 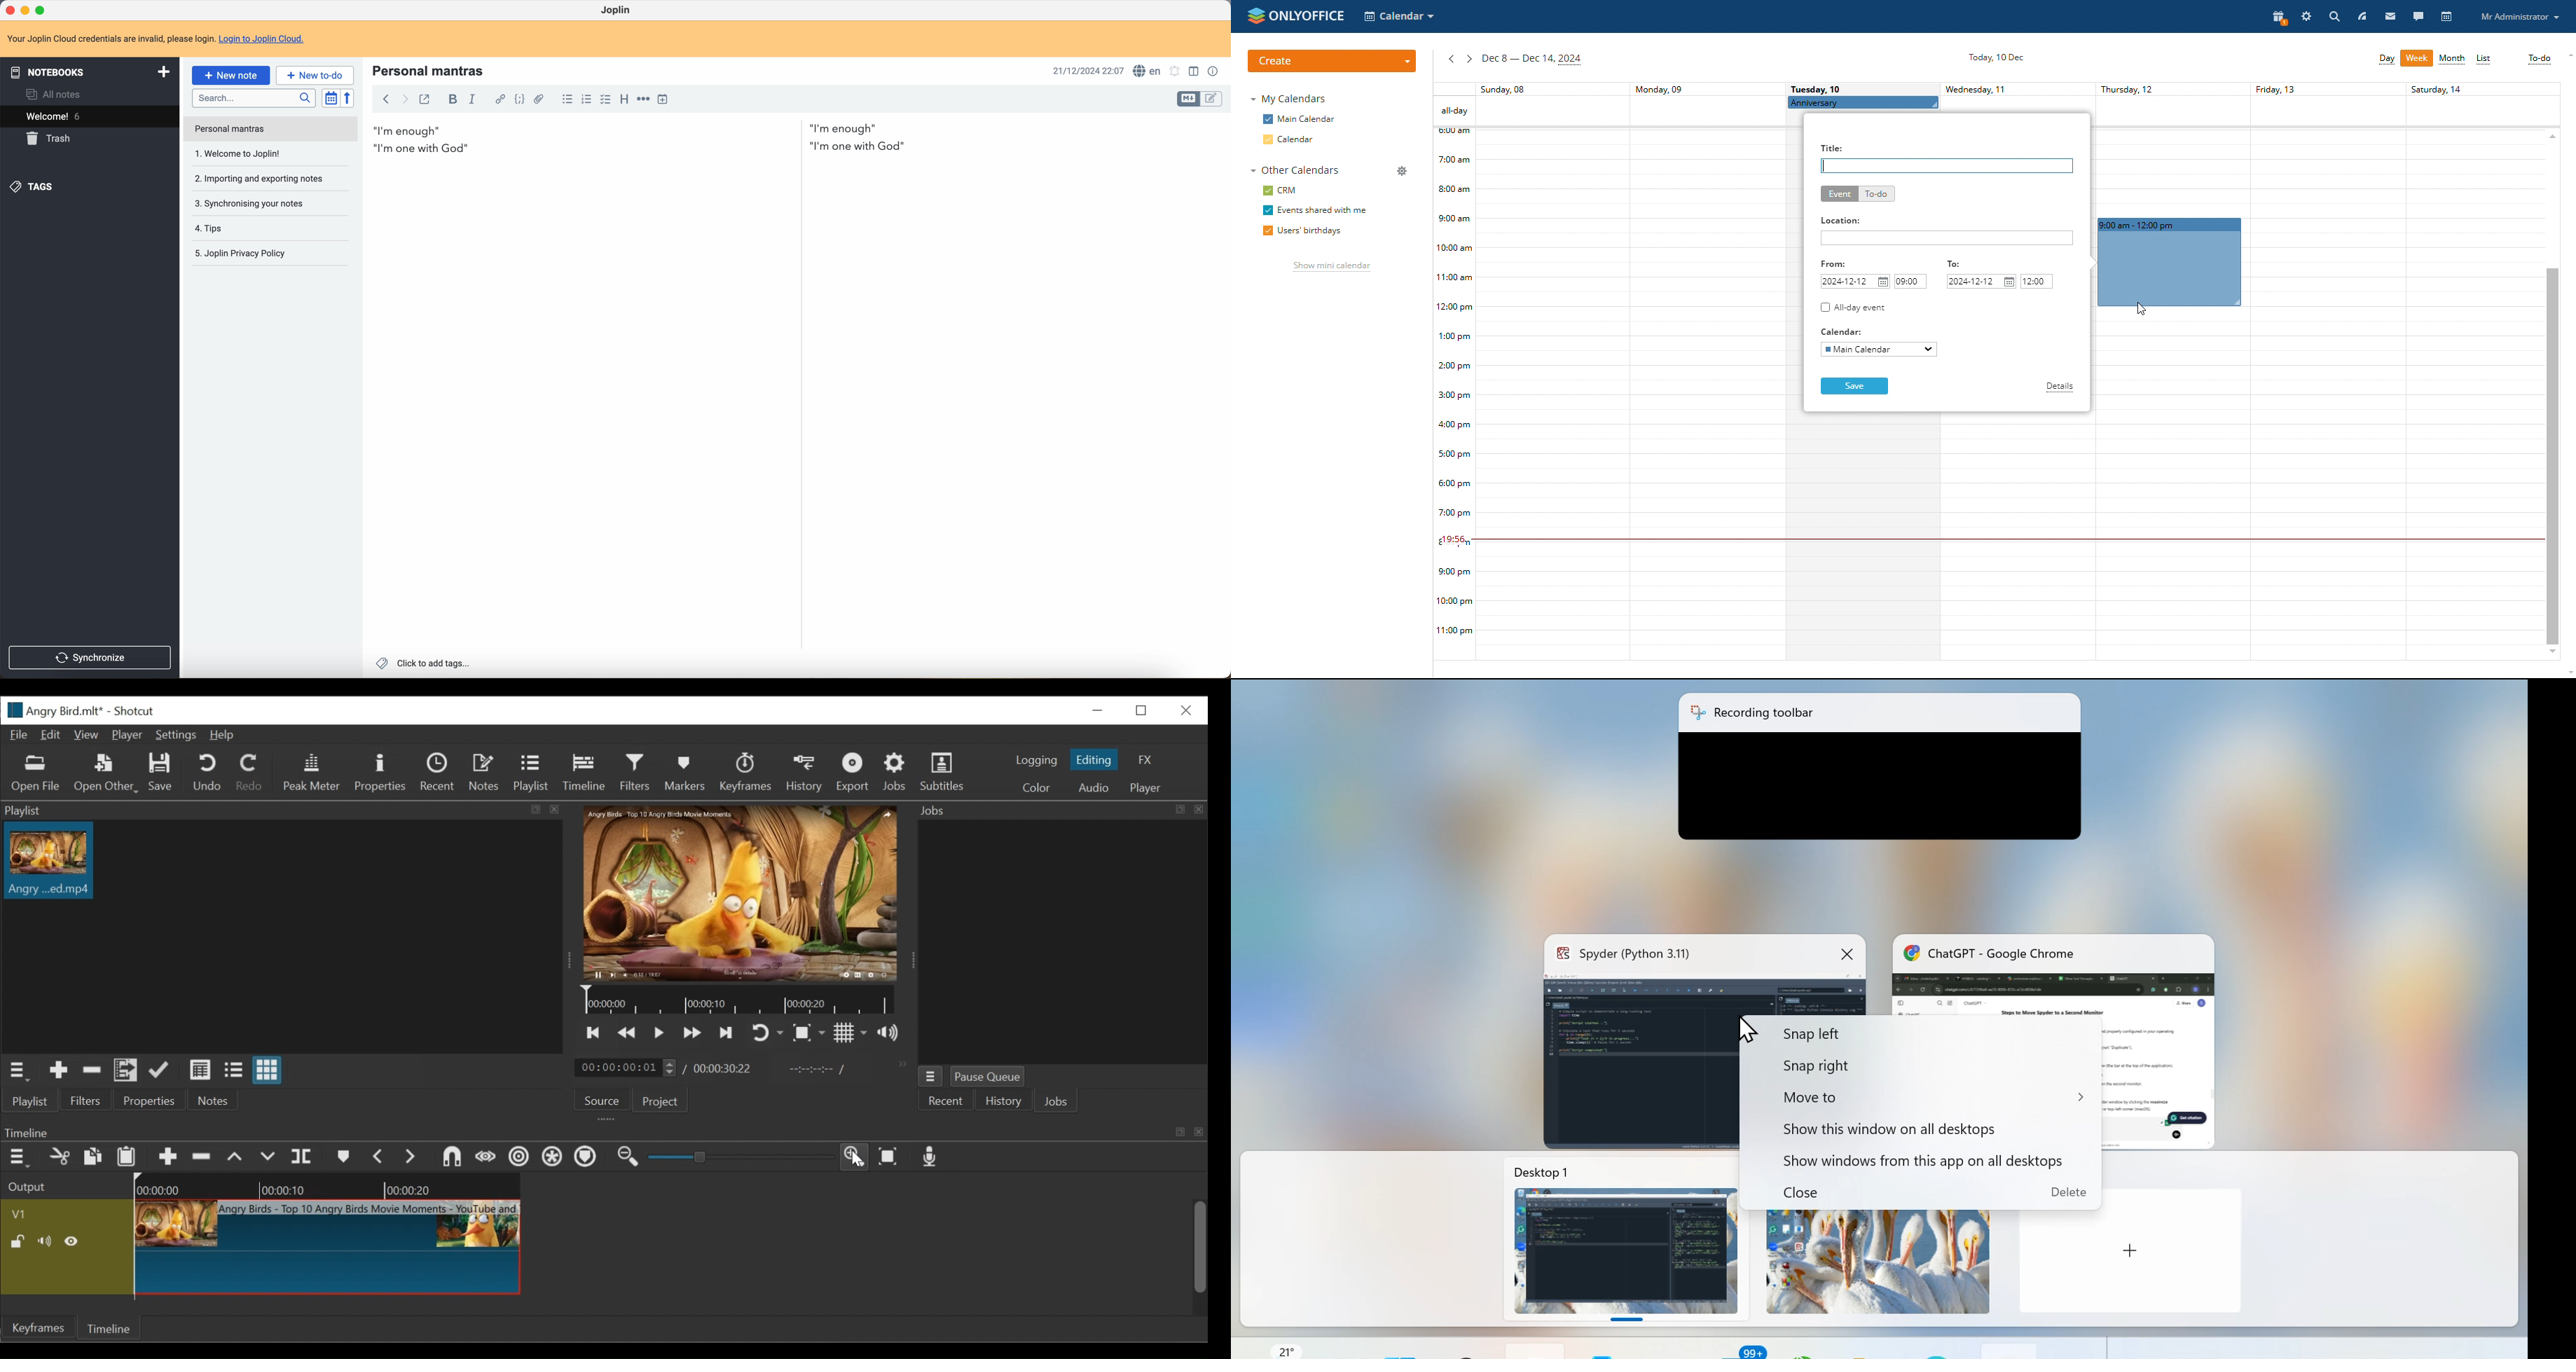 I want to click on welcome to Joplin, so click(x=240, y=130).